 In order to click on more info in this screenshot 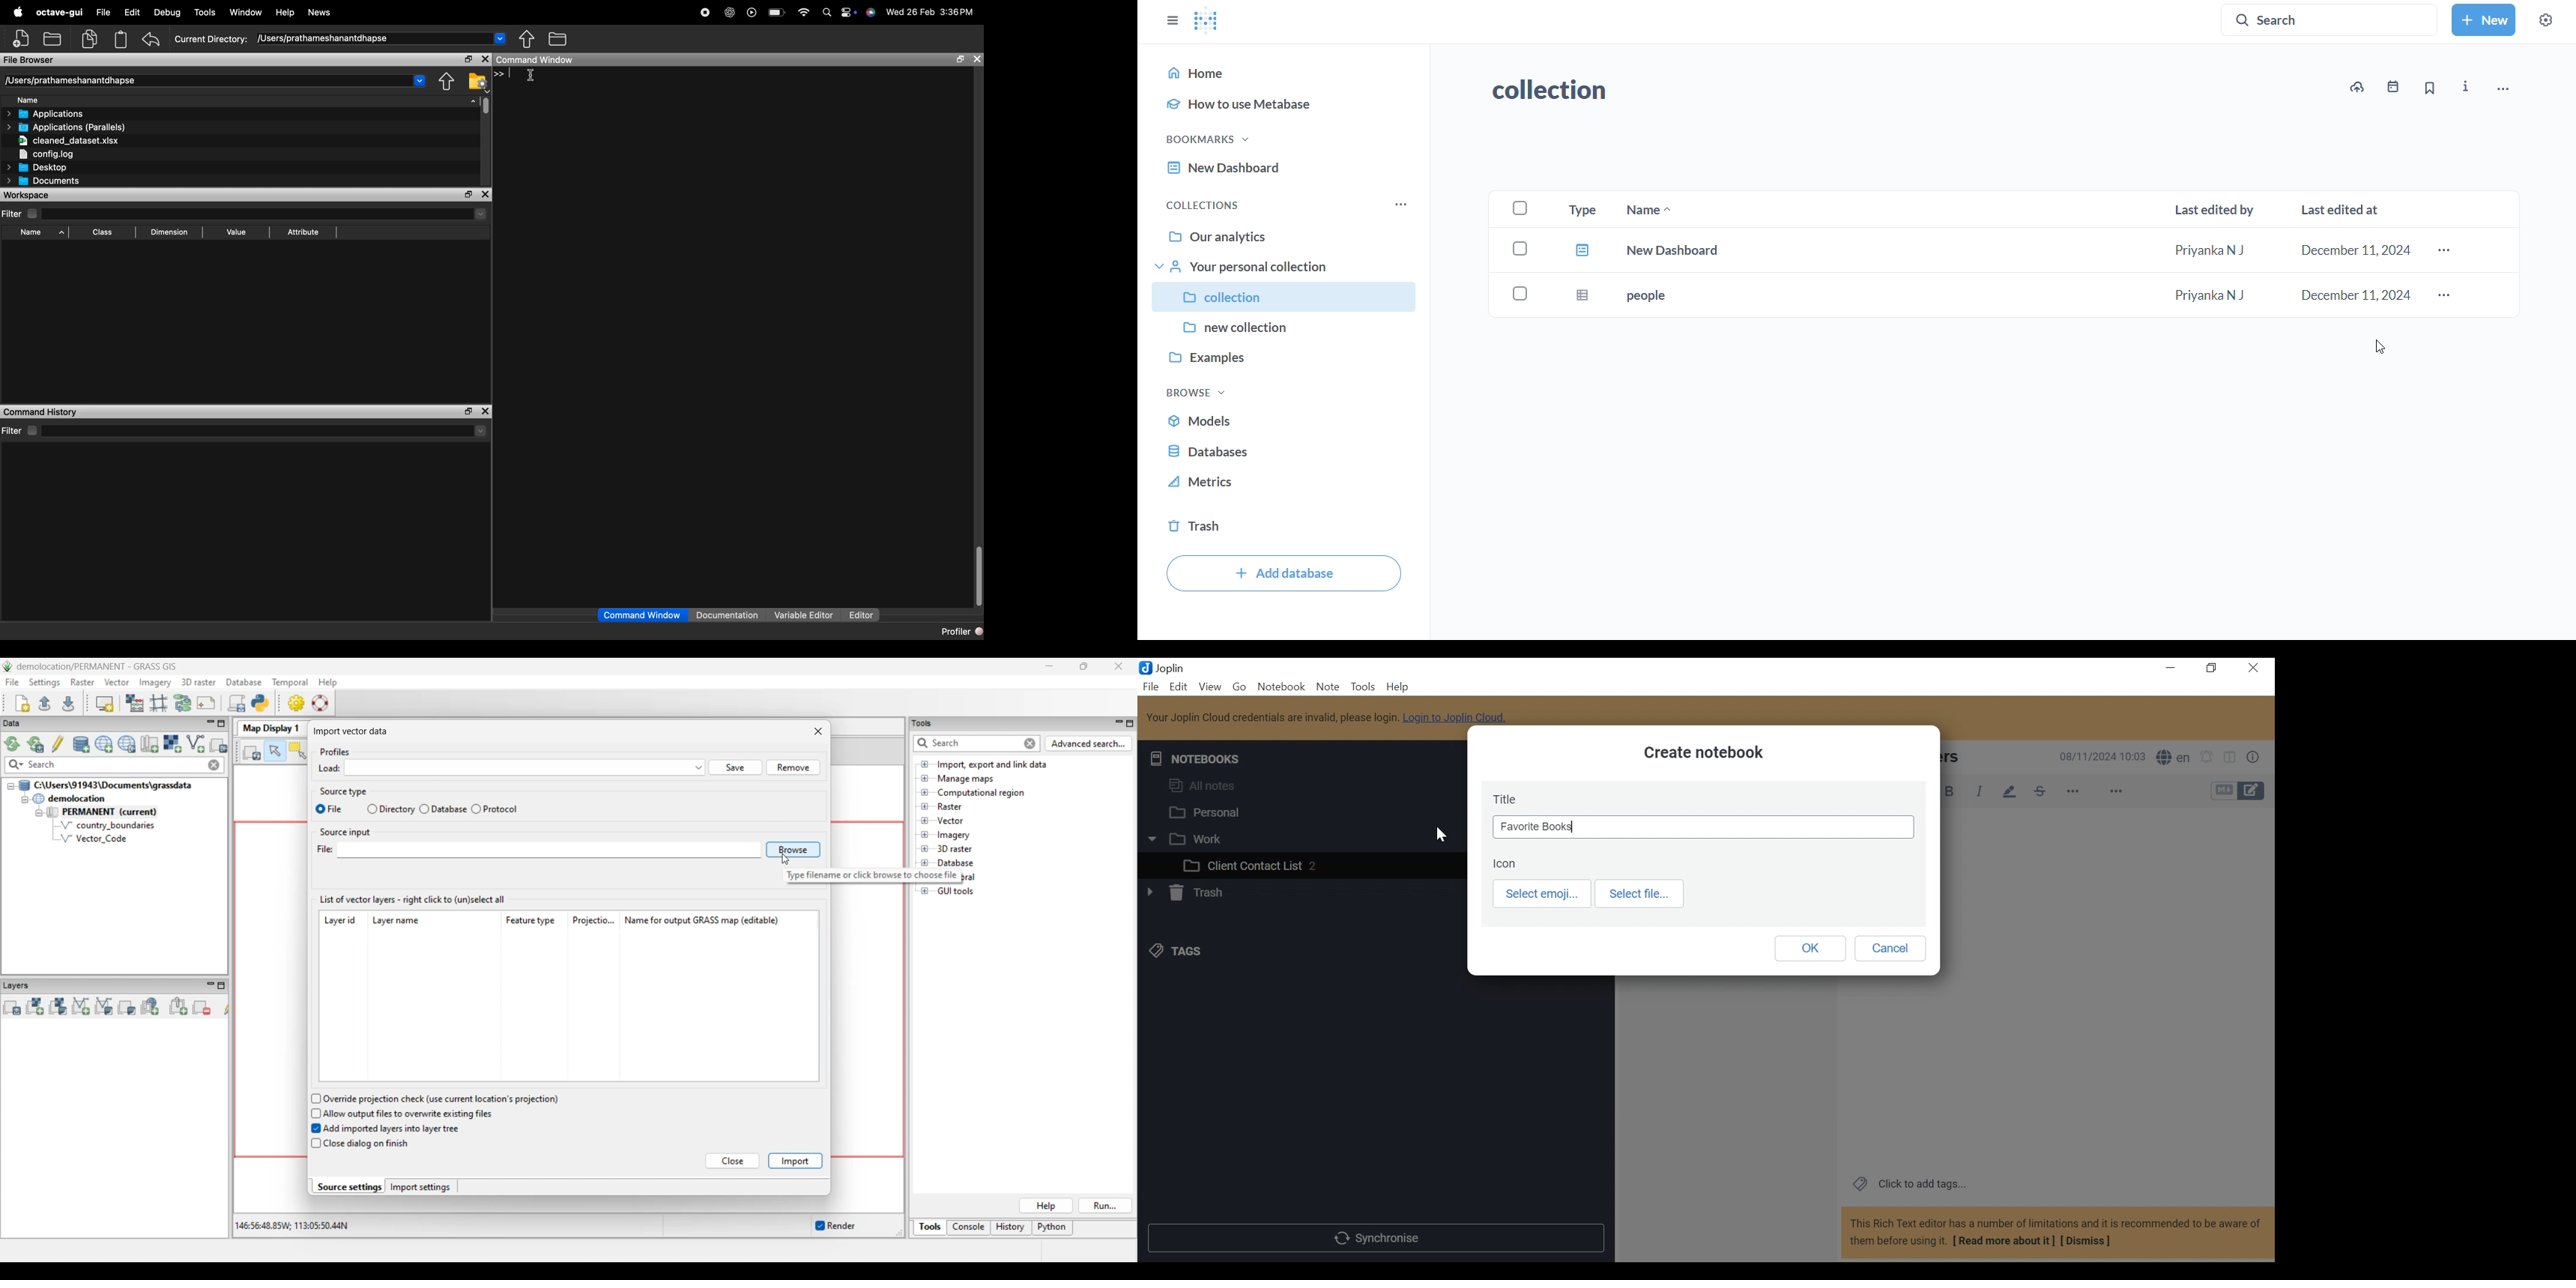, I will do `click(2467, 87)`.